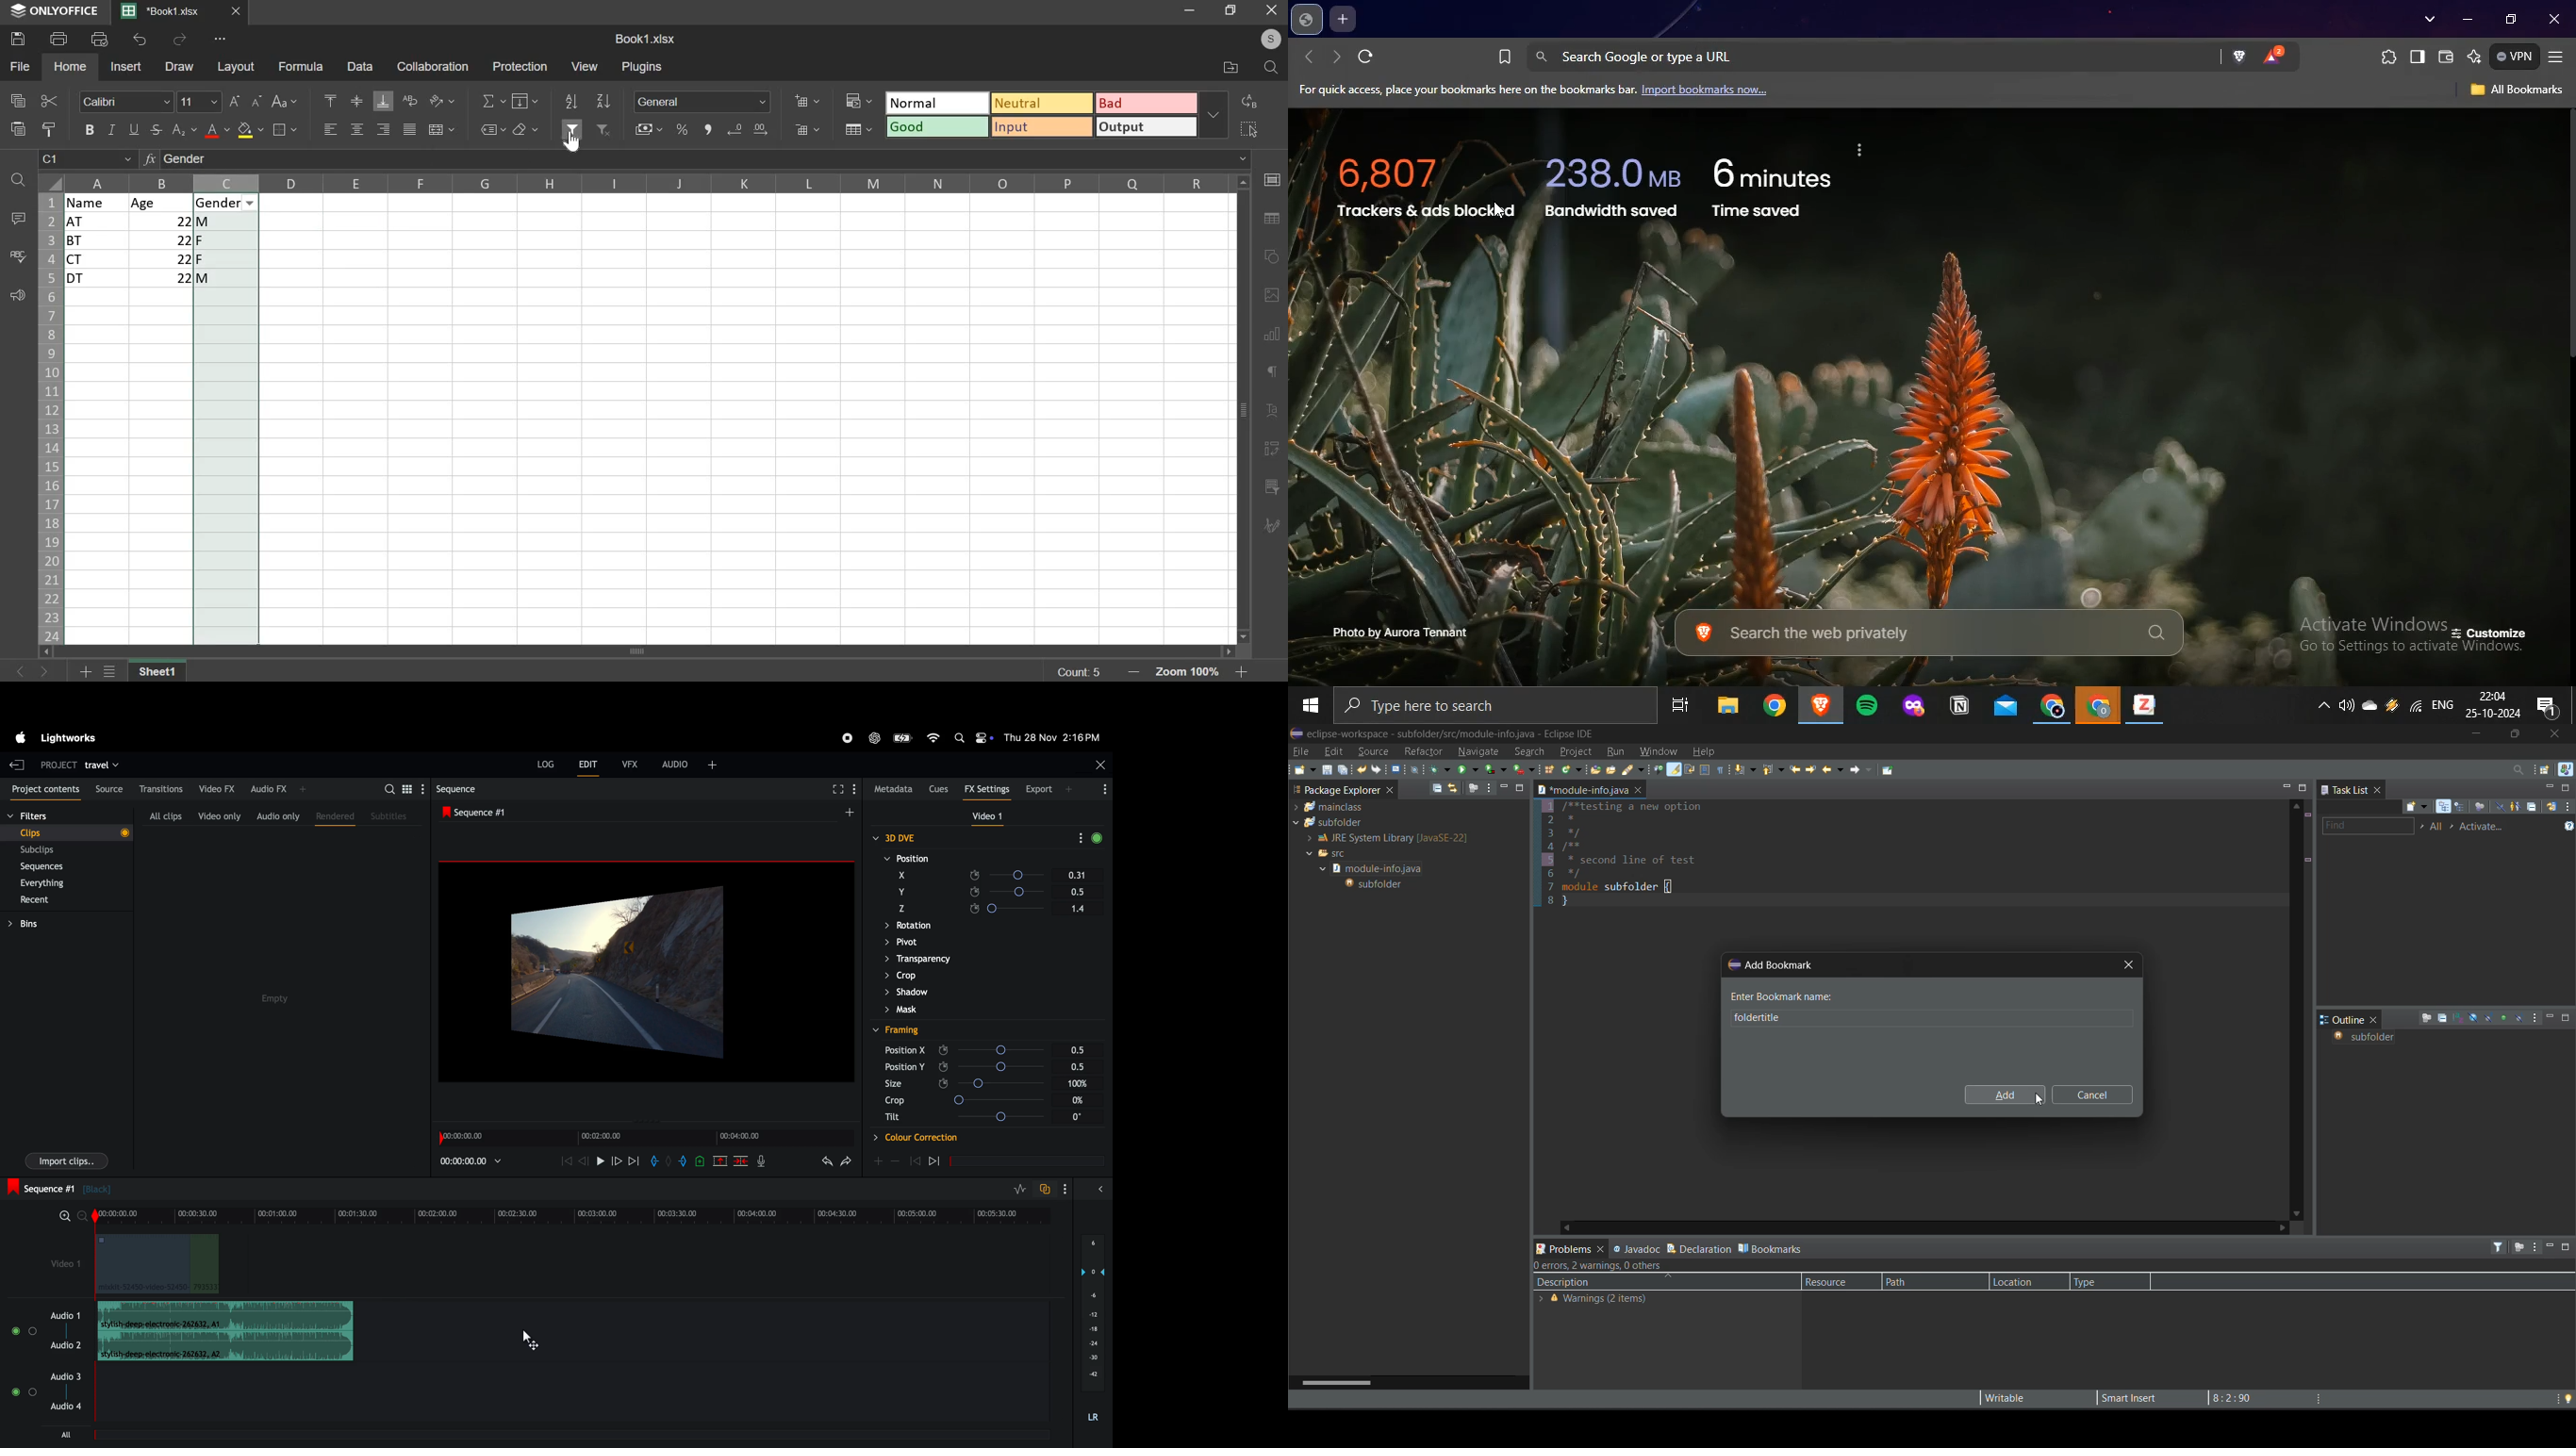 This screenshot has height=1456, width=2576. Describe the element at coordinates (1272, 412) in the screenshot. I see `text art` at that location.